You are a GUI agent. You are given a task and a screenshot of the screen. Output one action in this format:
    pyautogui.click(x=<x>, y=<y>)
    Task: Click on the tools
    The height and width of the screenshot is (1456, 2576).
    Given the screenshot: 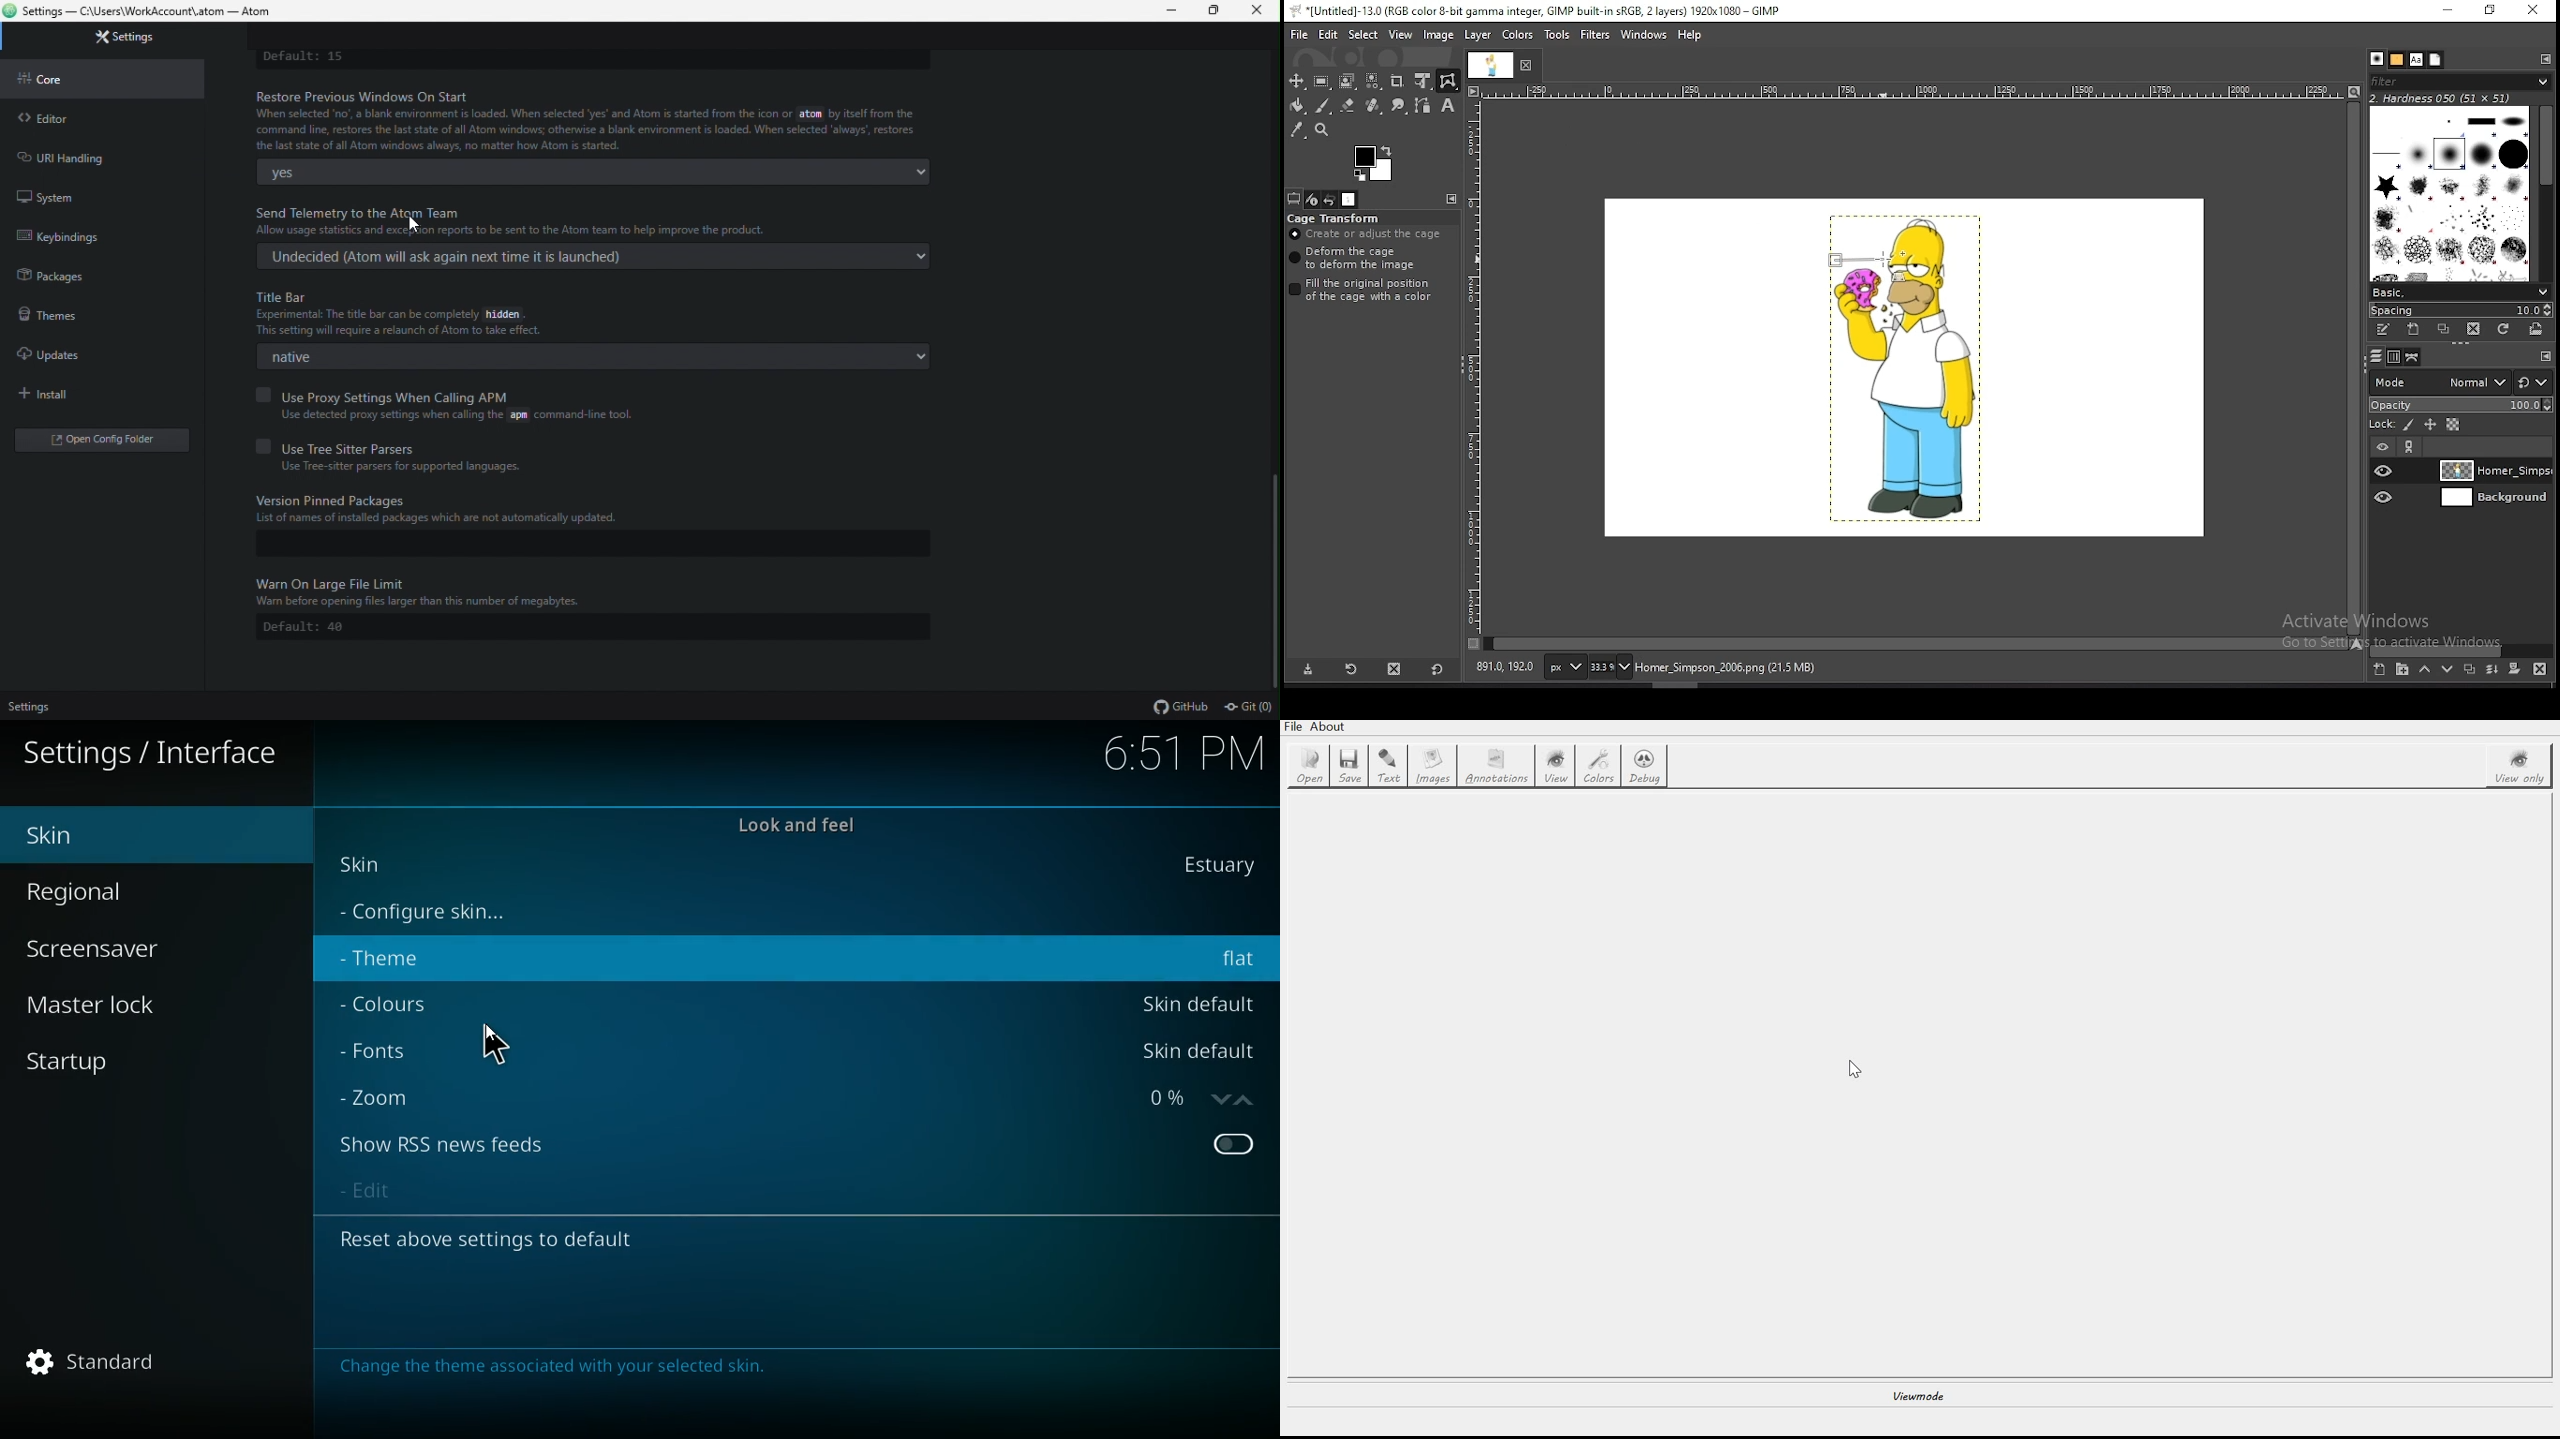 What is the action you would take?
    pyautogui.click(x=1558, y=35)
    